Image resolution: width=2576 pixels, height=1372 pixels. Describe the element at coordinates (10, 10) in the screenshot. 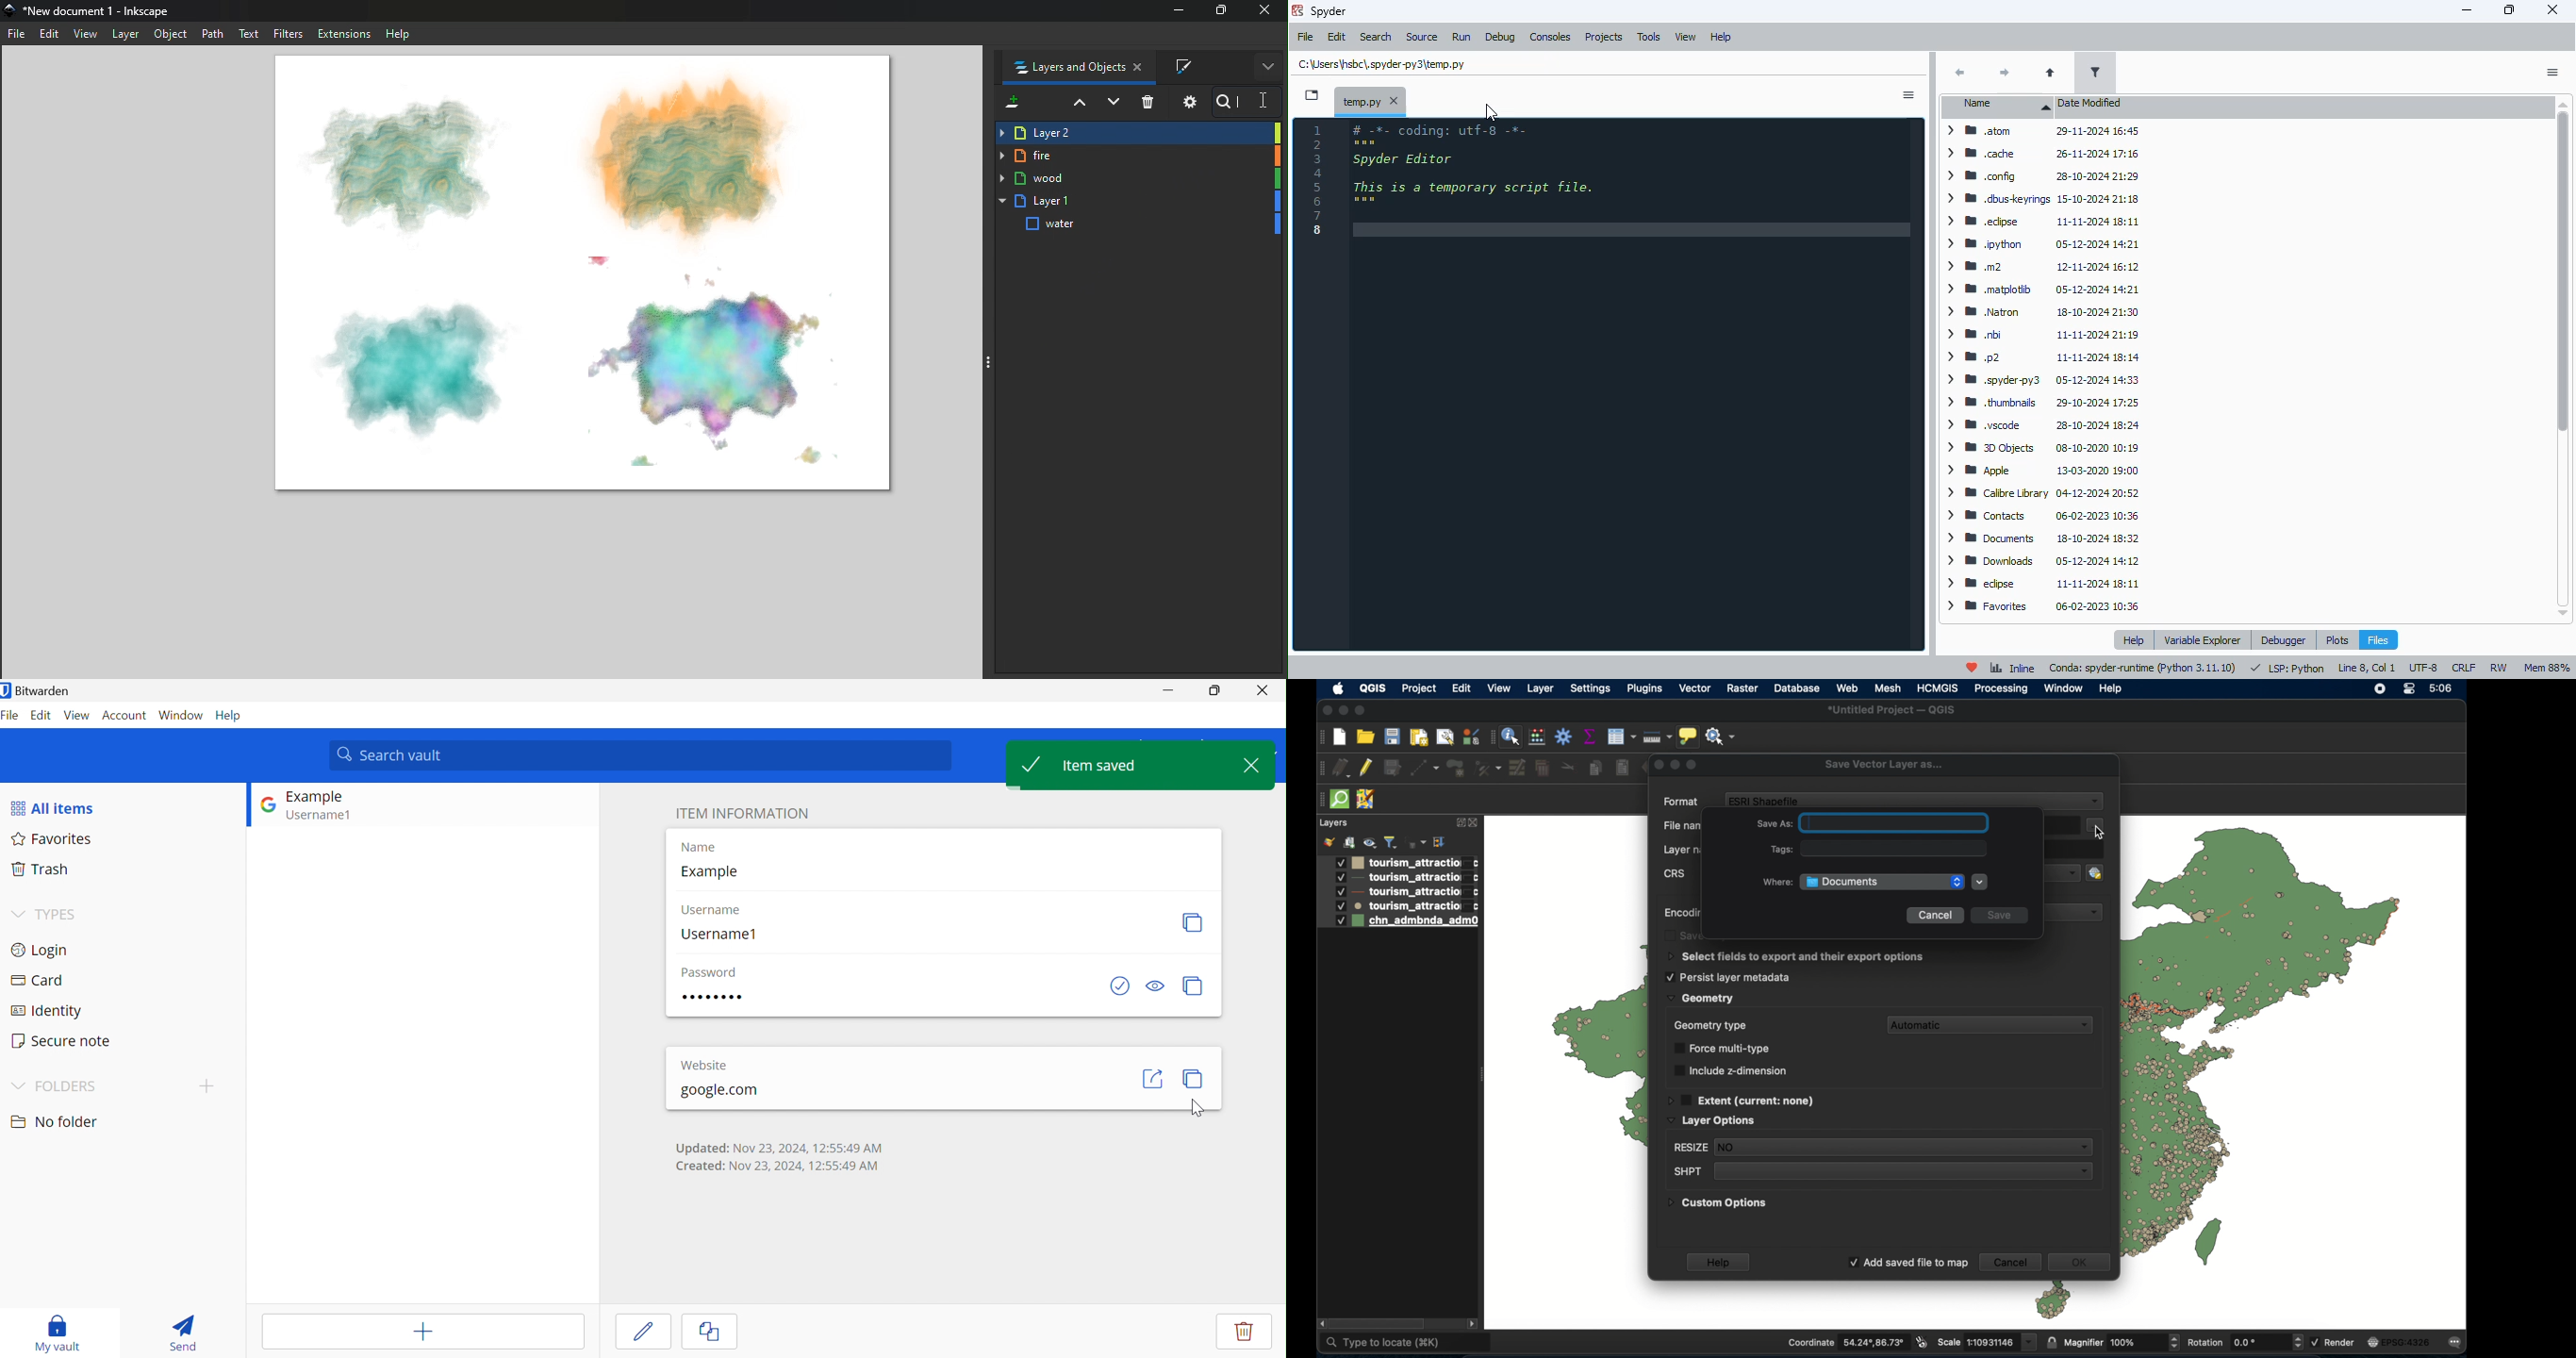

I see `app icon` at that location.